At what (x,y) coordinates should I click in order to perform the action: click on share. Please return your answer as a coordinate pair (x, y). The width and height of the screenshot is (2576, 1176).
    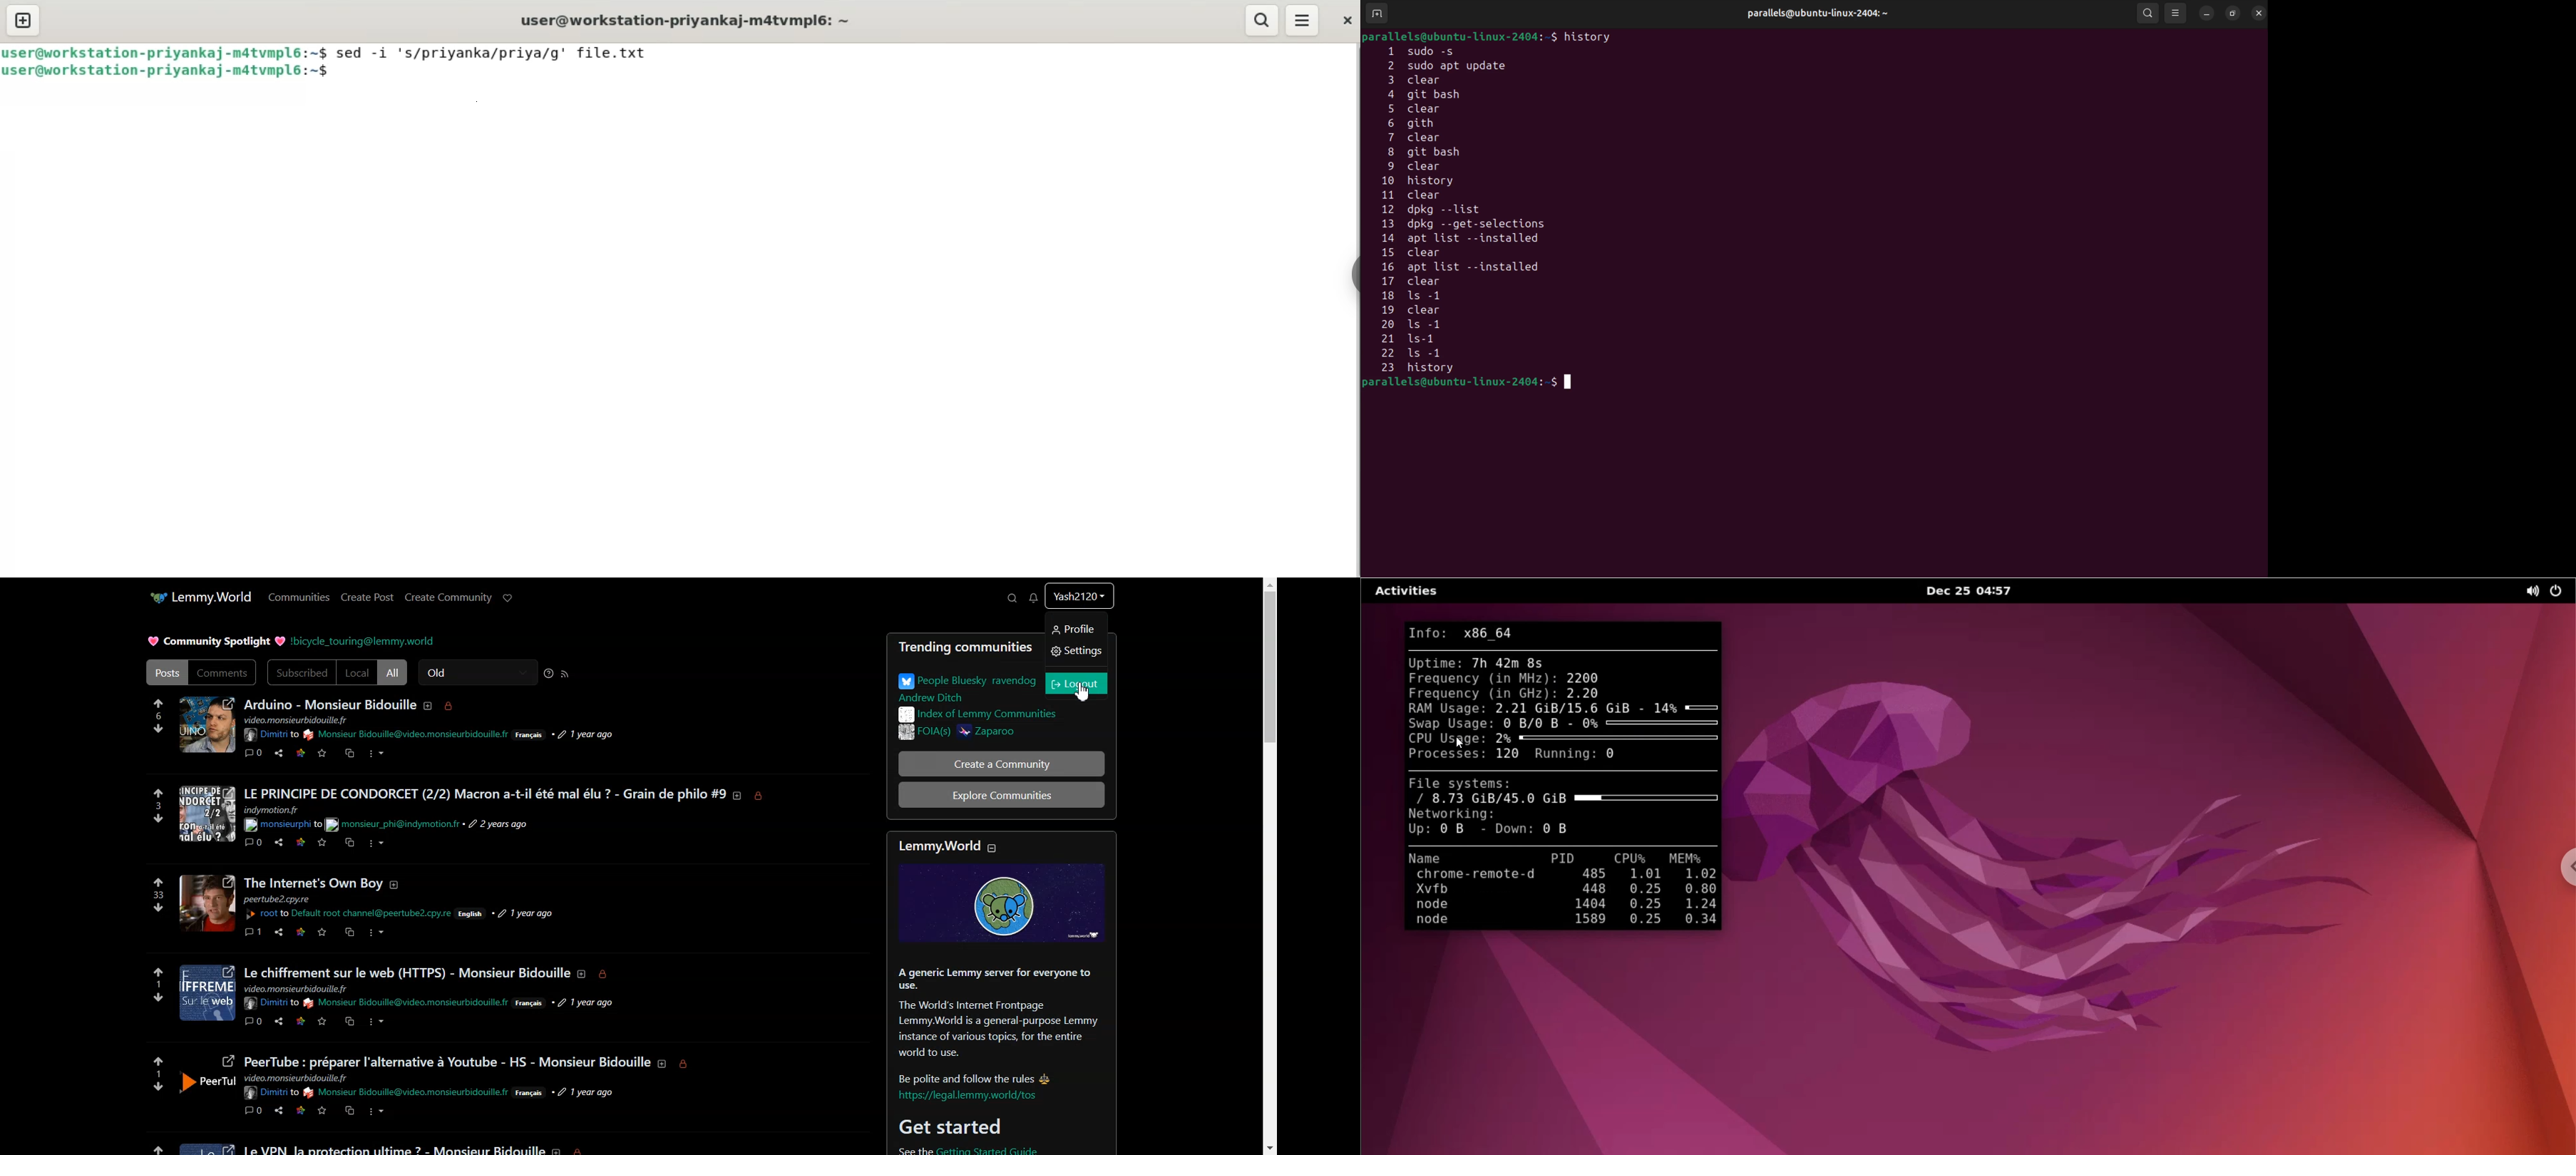
    Looking at the image, I should click on (277, 1110).